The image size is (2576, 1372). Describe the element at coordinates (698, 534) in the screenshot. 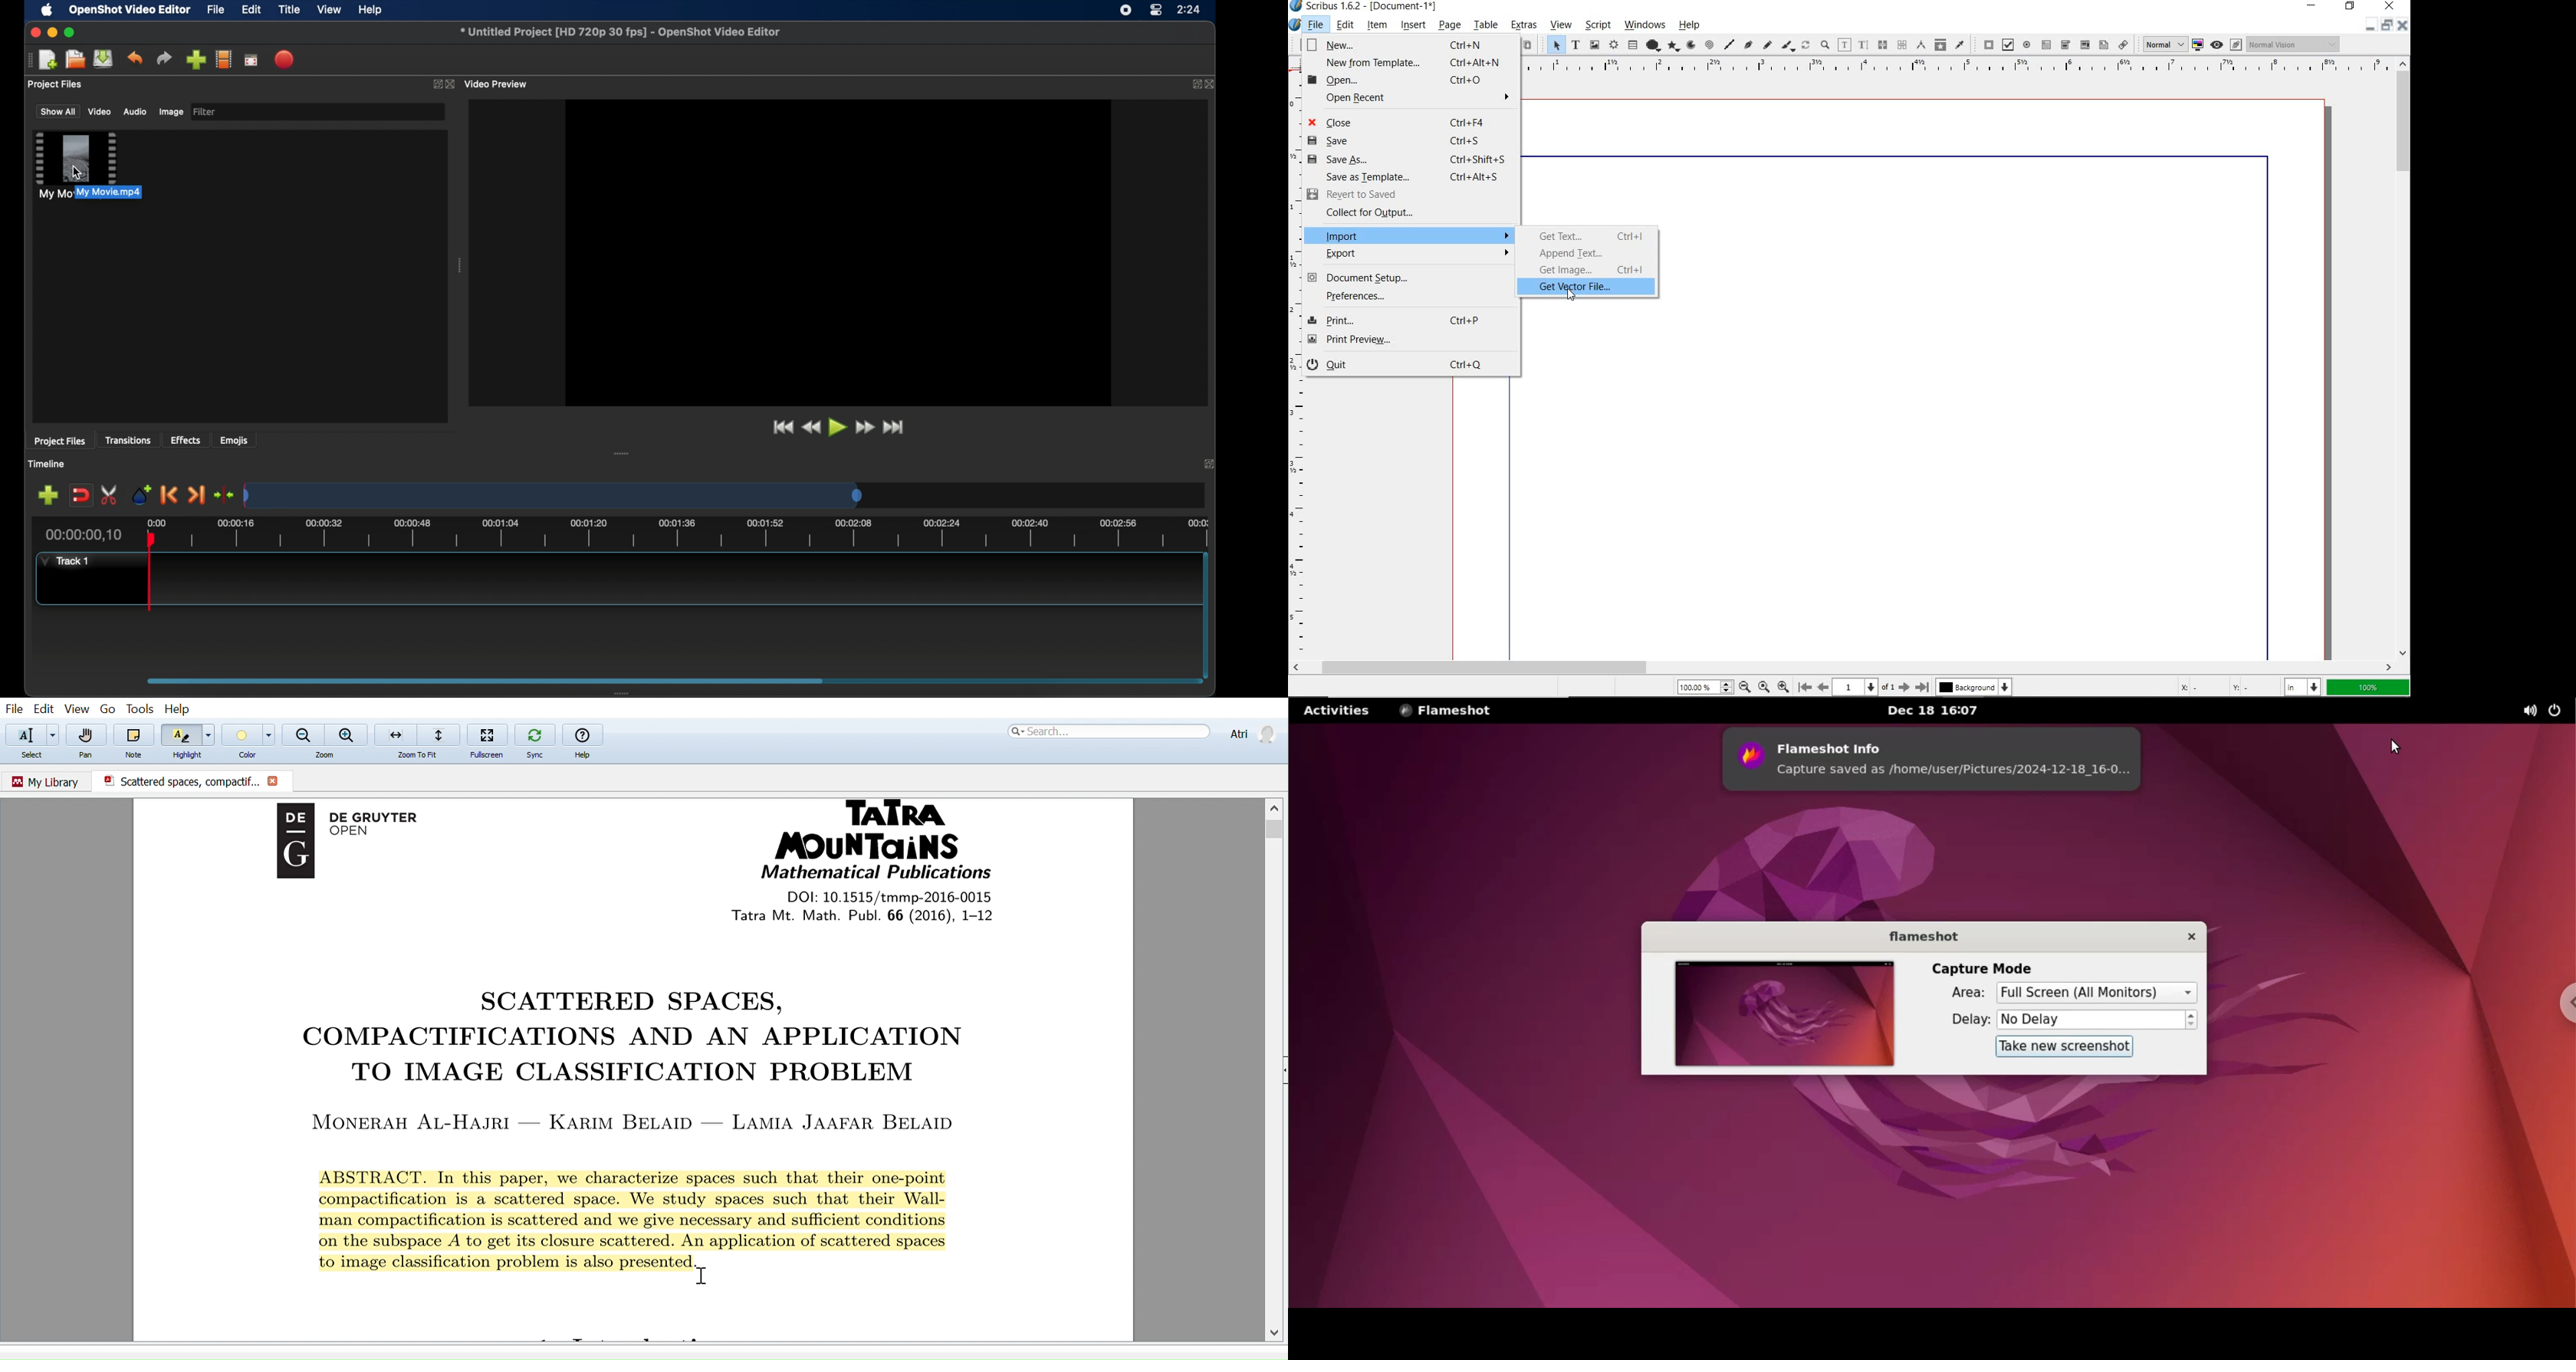

I see `timeline scale` at that location.